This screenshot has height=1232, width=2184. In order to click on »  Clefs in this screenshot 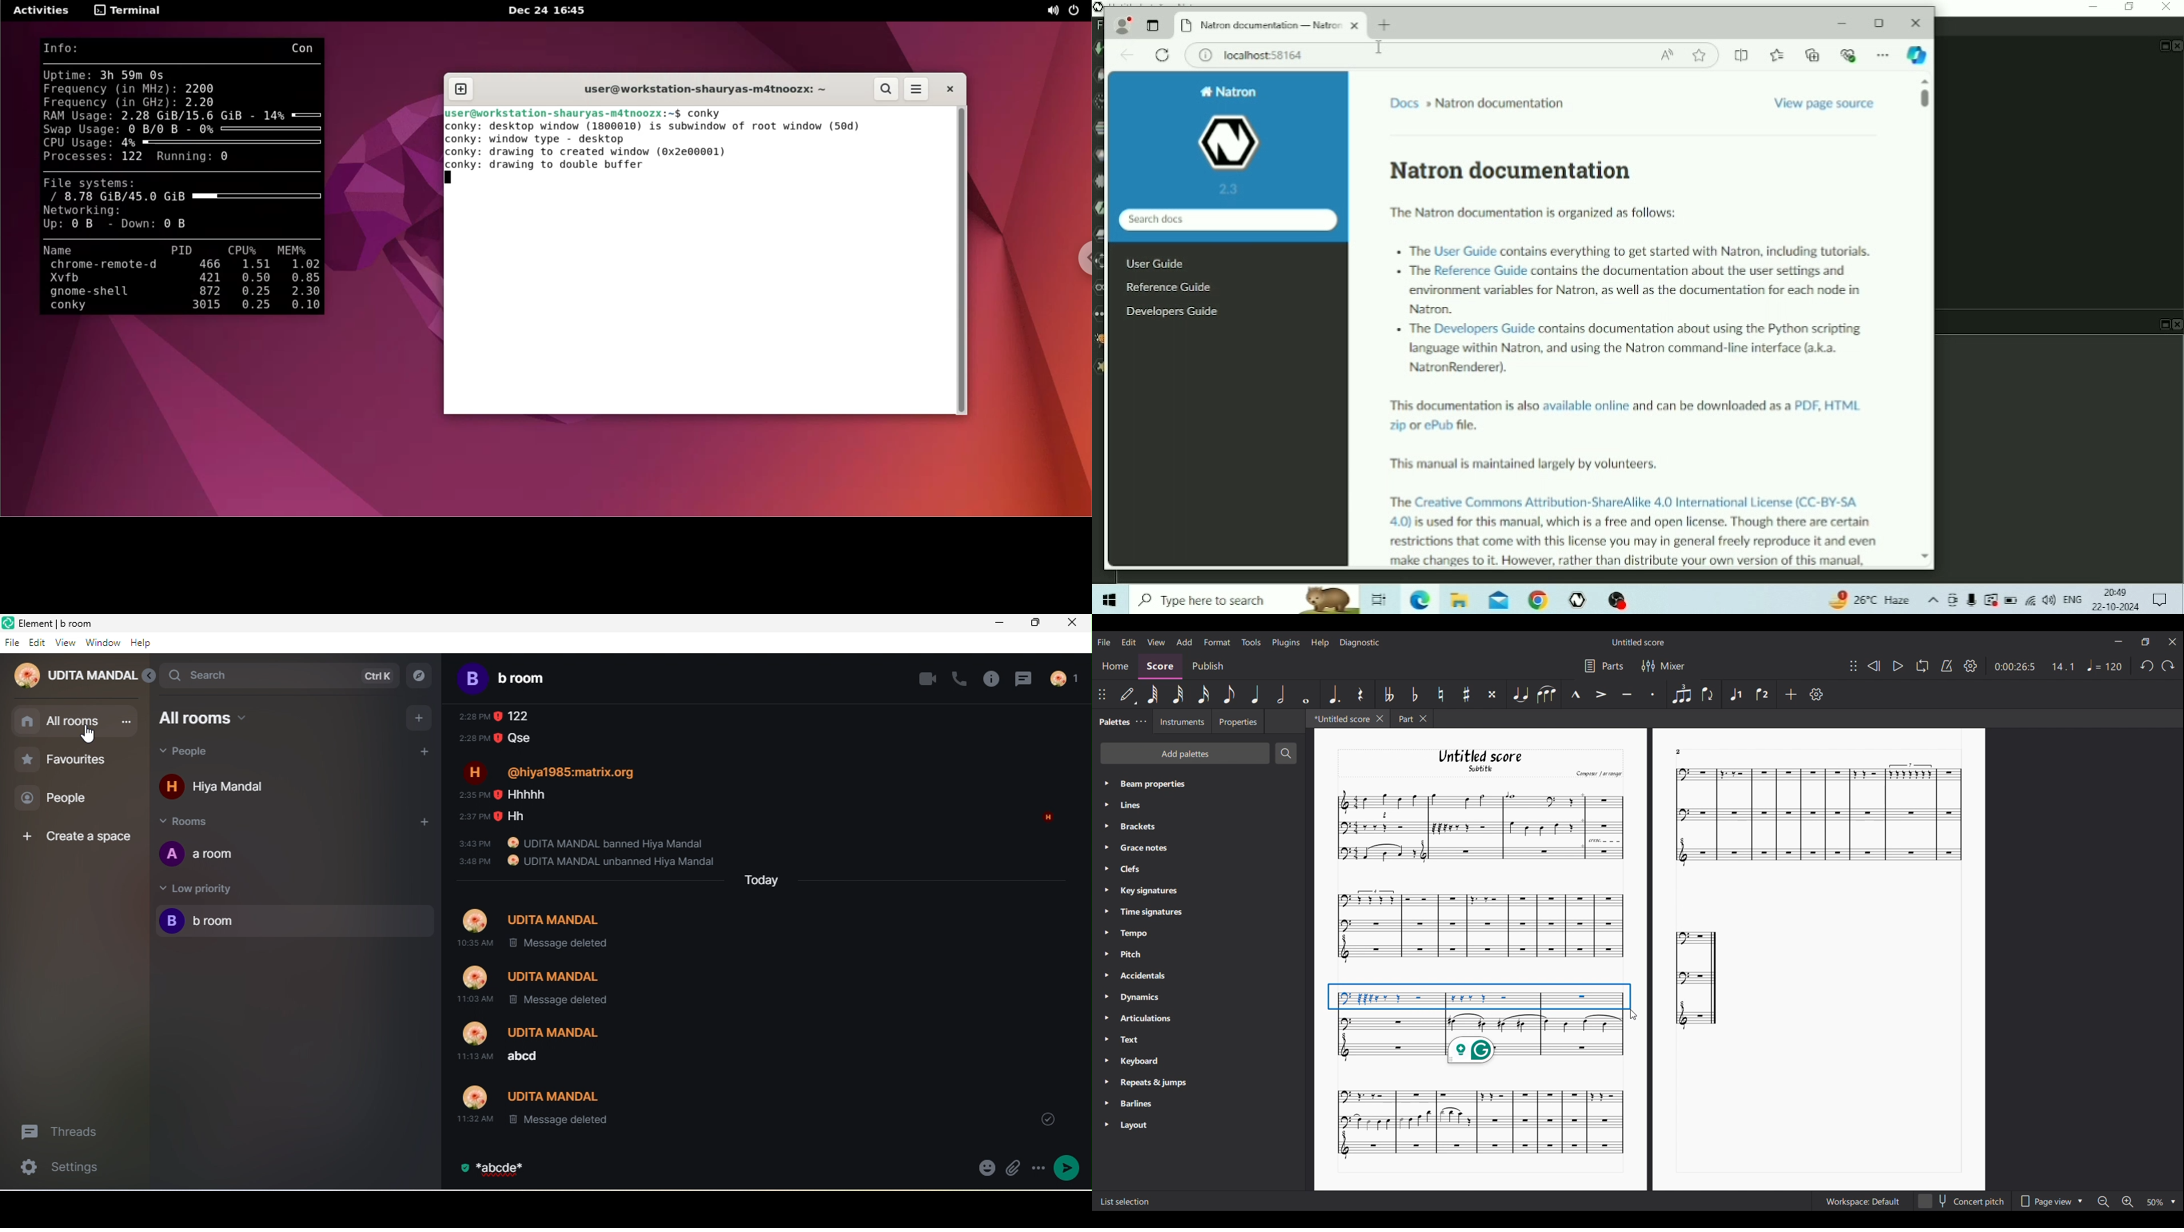, I will do `click(1133, 869)`.